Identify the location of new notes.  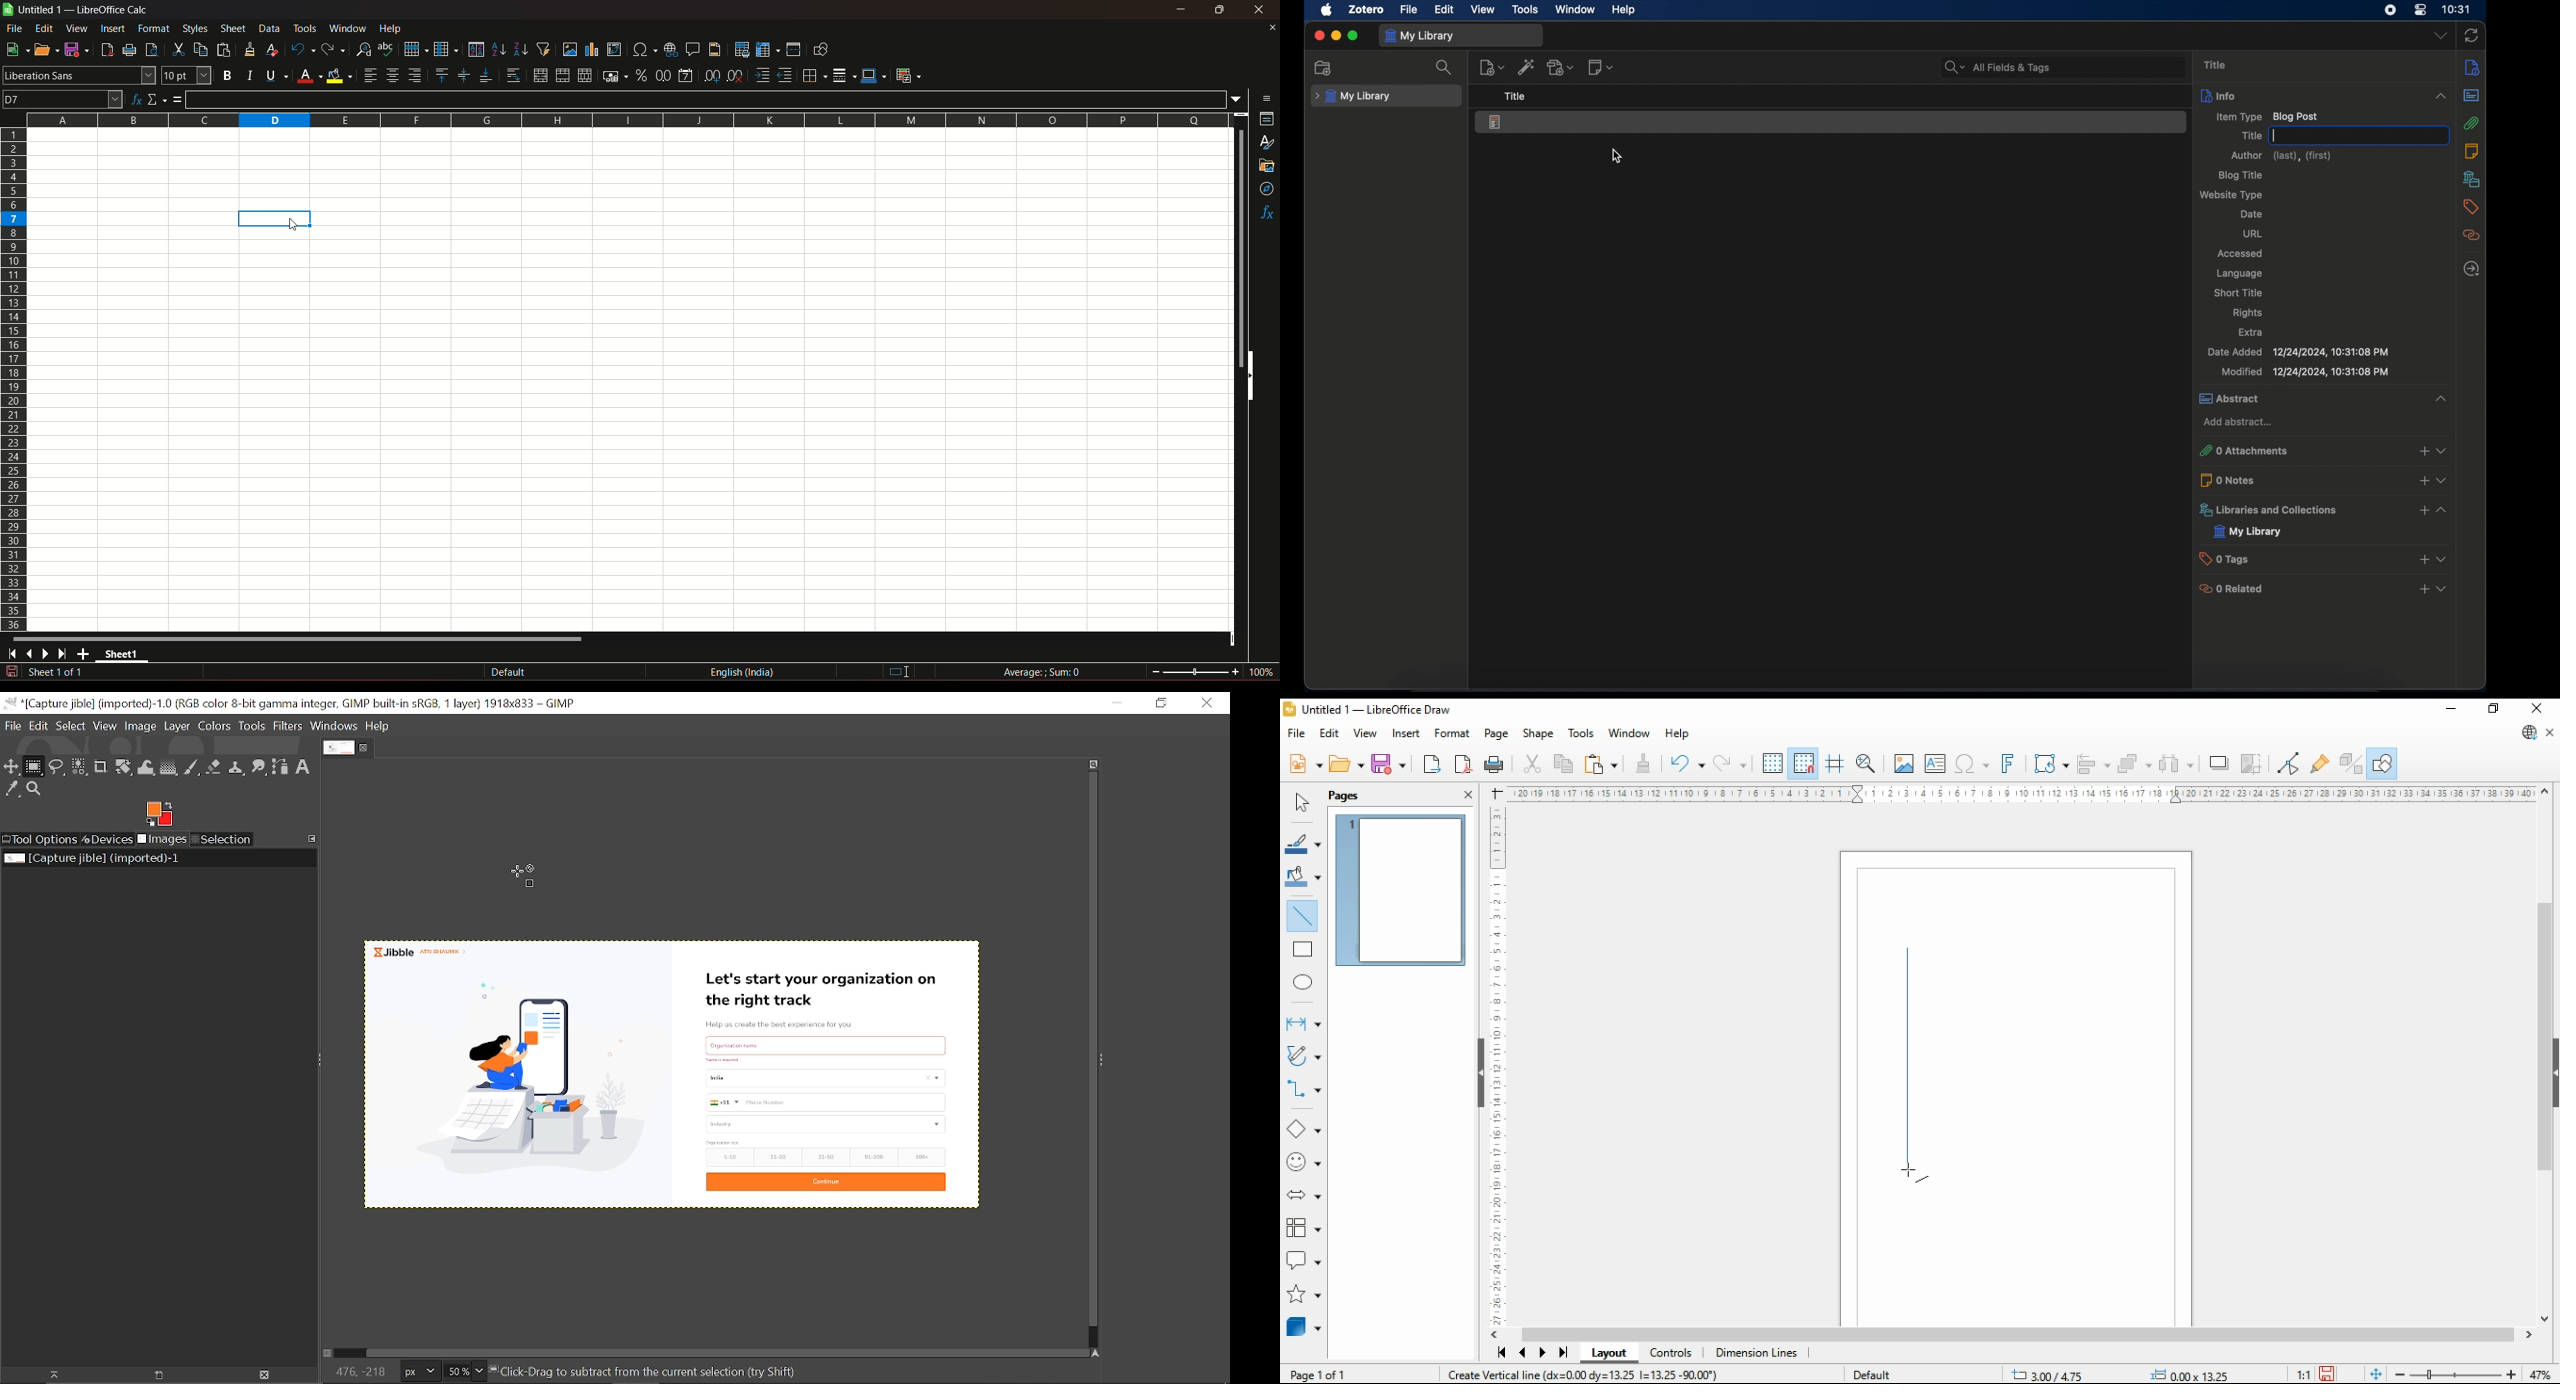
(1600, 67).